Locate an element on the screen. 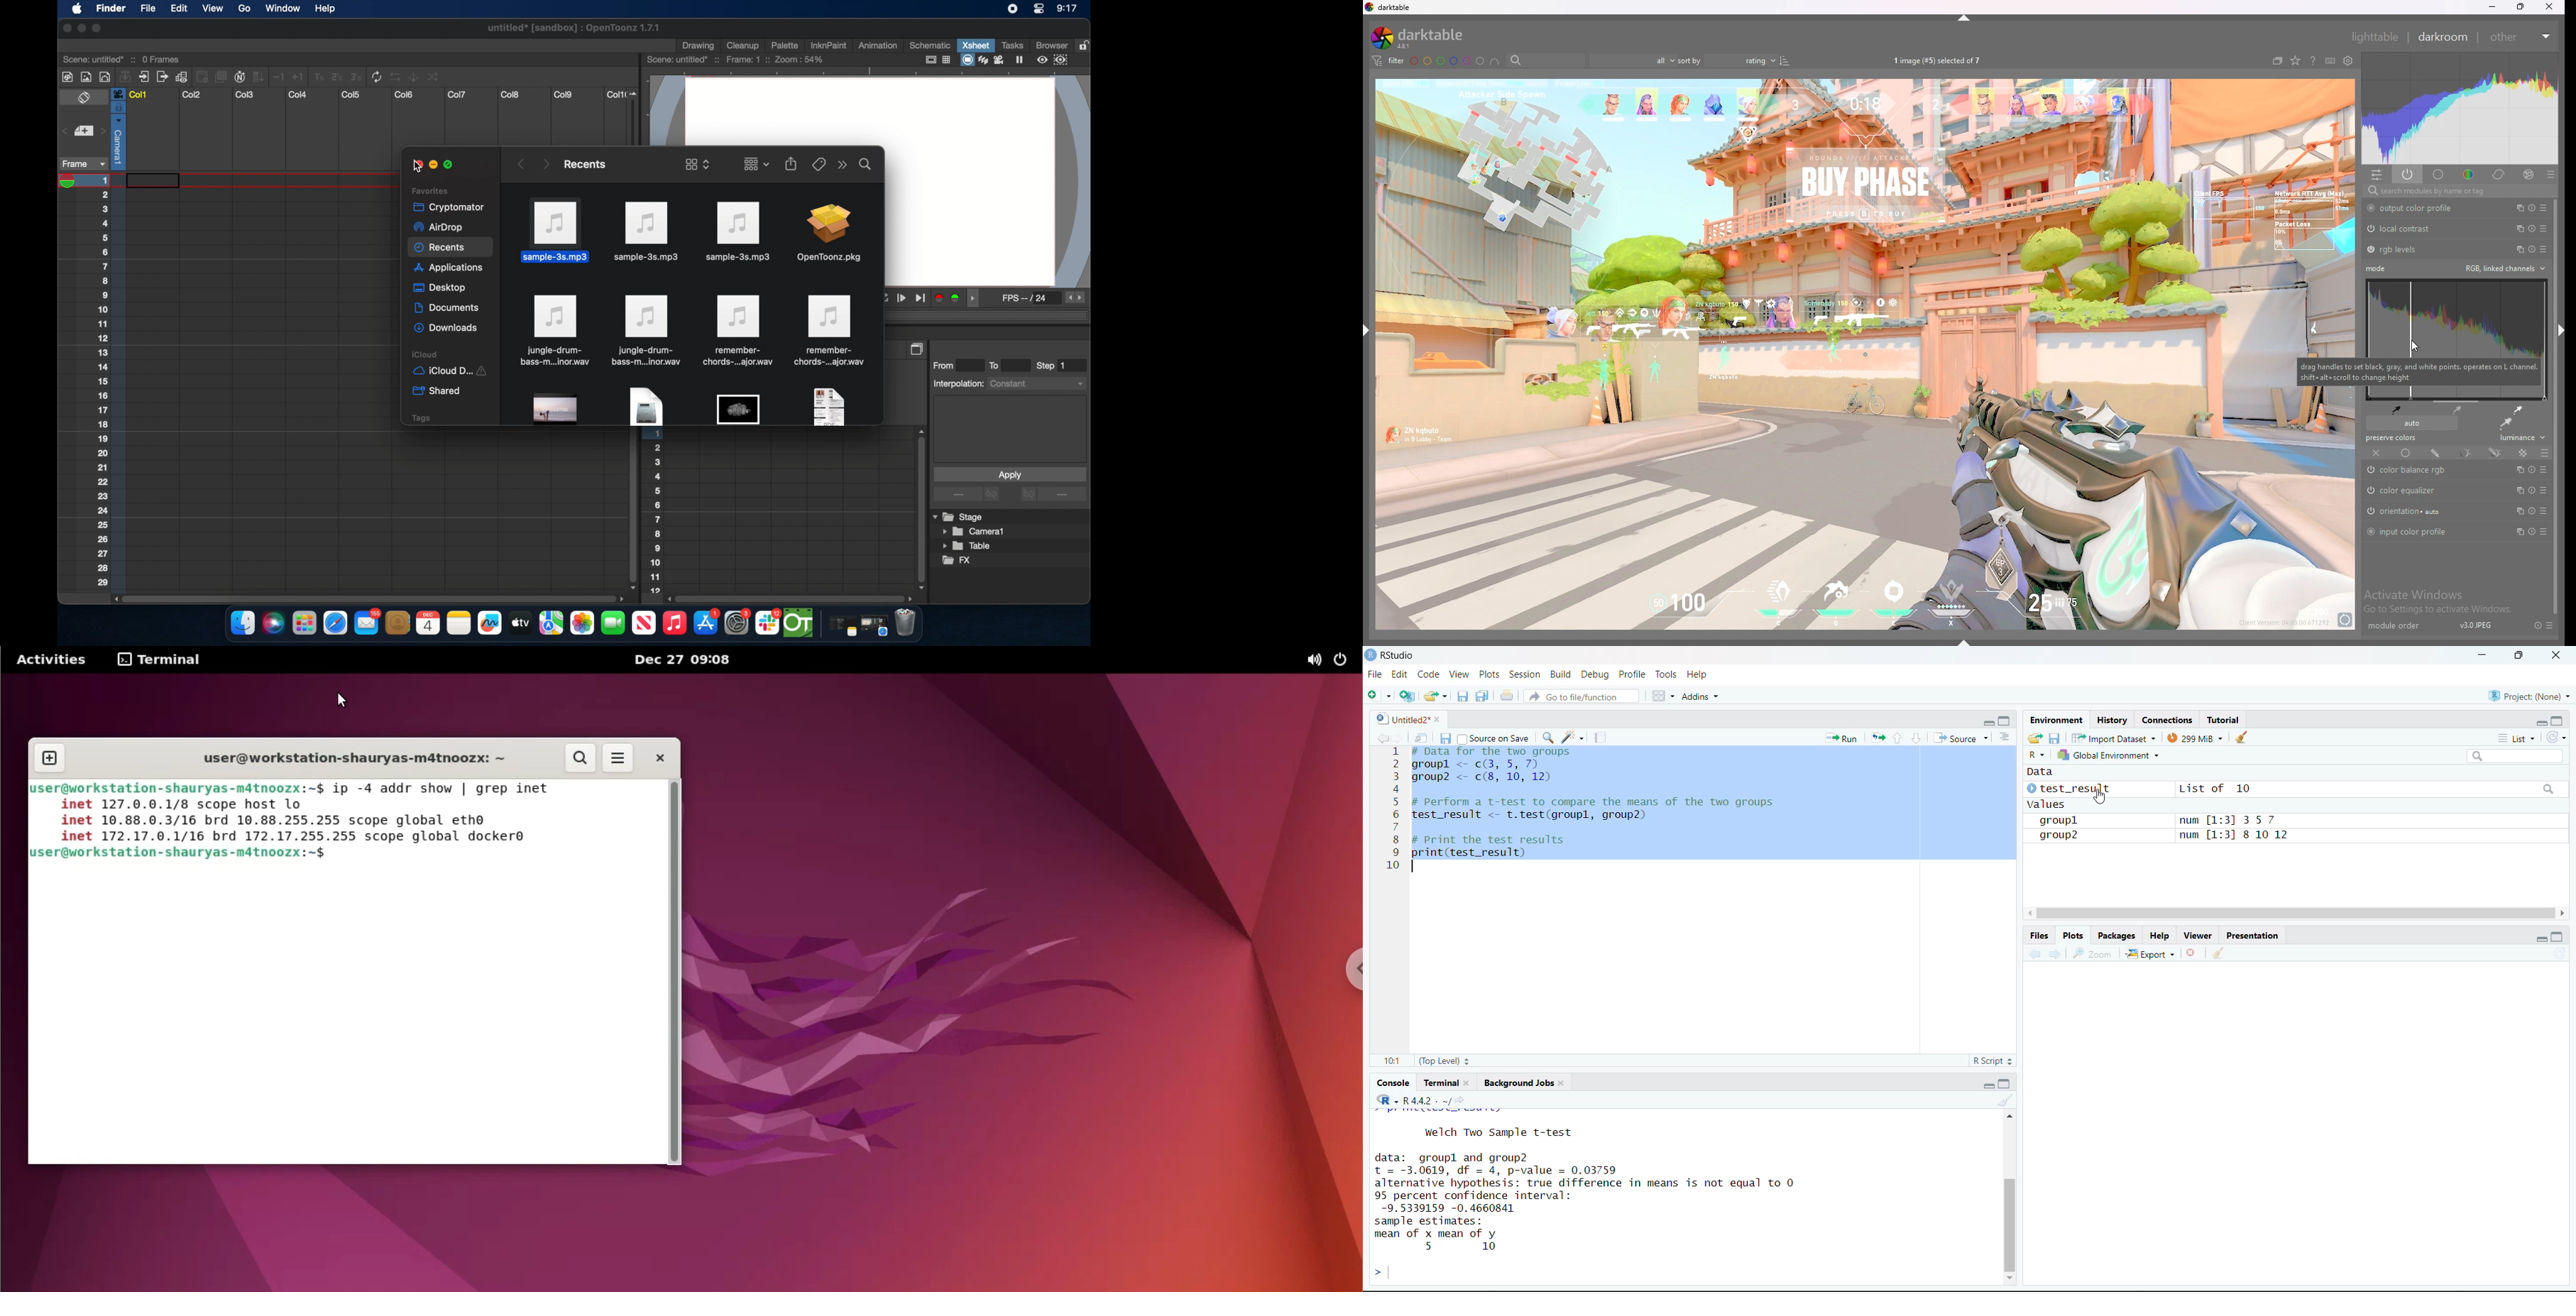  Data is located at coordinates (2045, 772).